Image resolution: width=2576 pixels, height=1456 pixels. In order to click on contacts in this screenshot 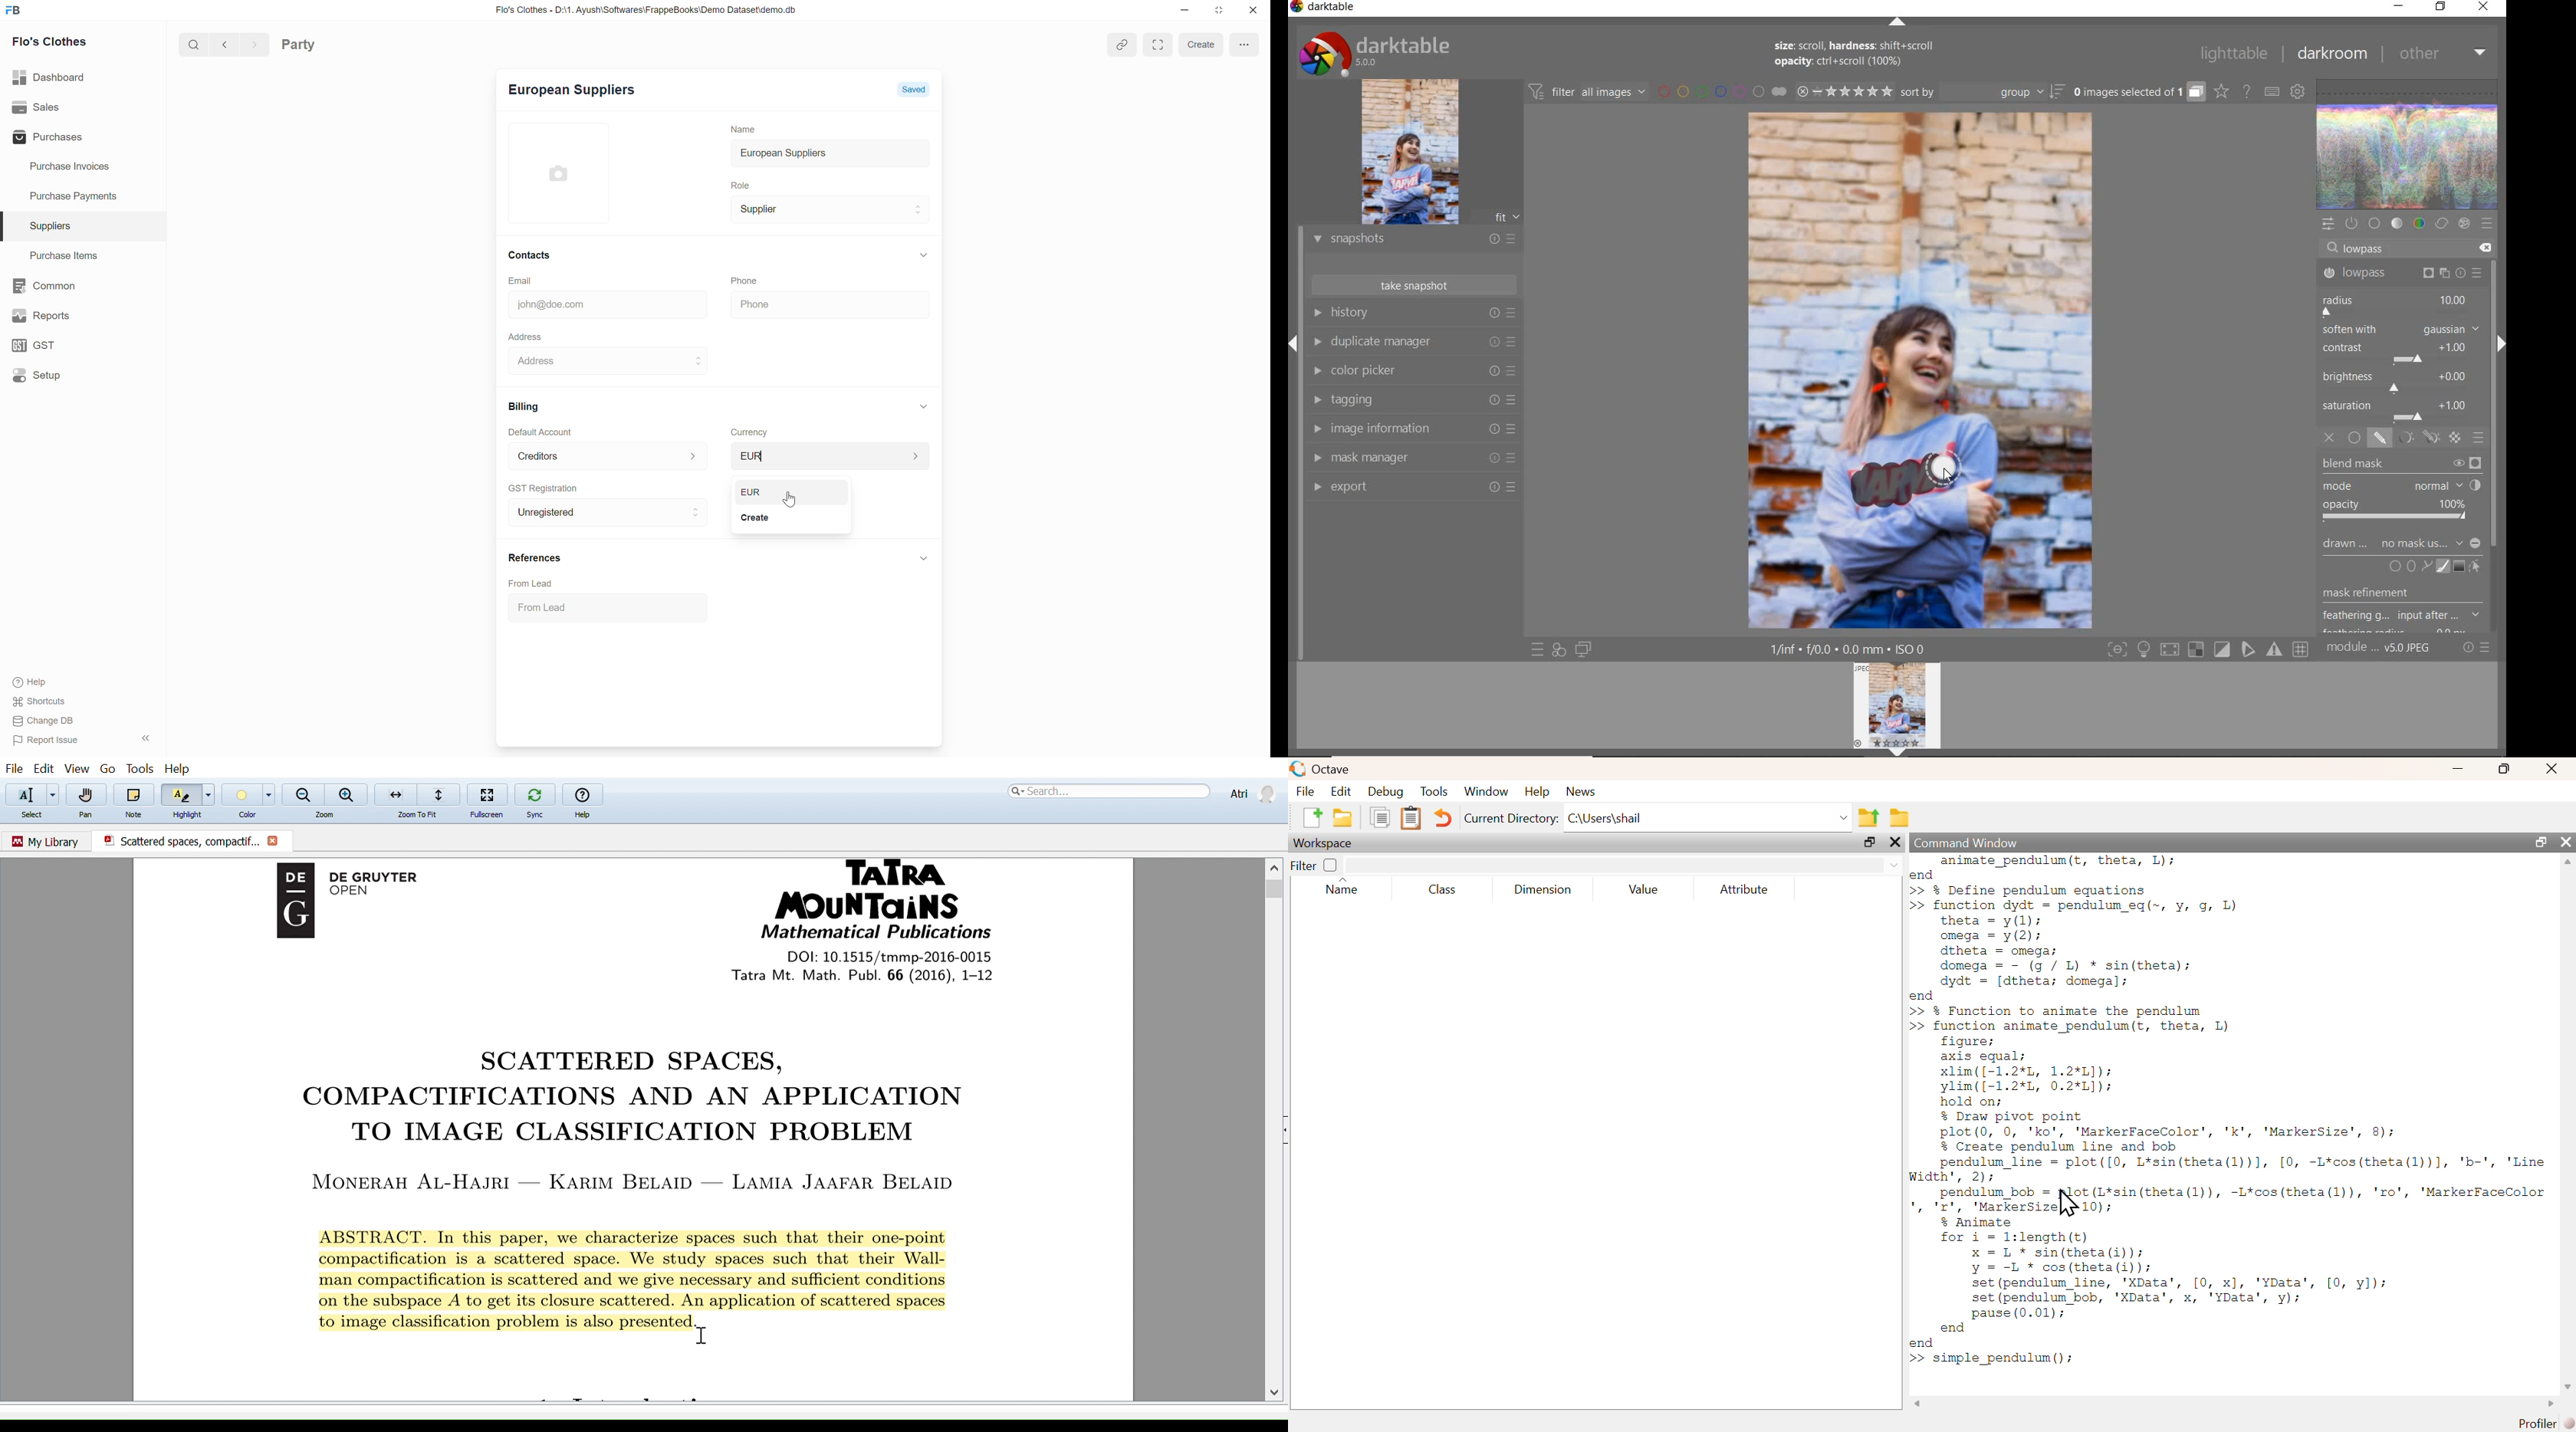, I will do `click(529, 254)`.